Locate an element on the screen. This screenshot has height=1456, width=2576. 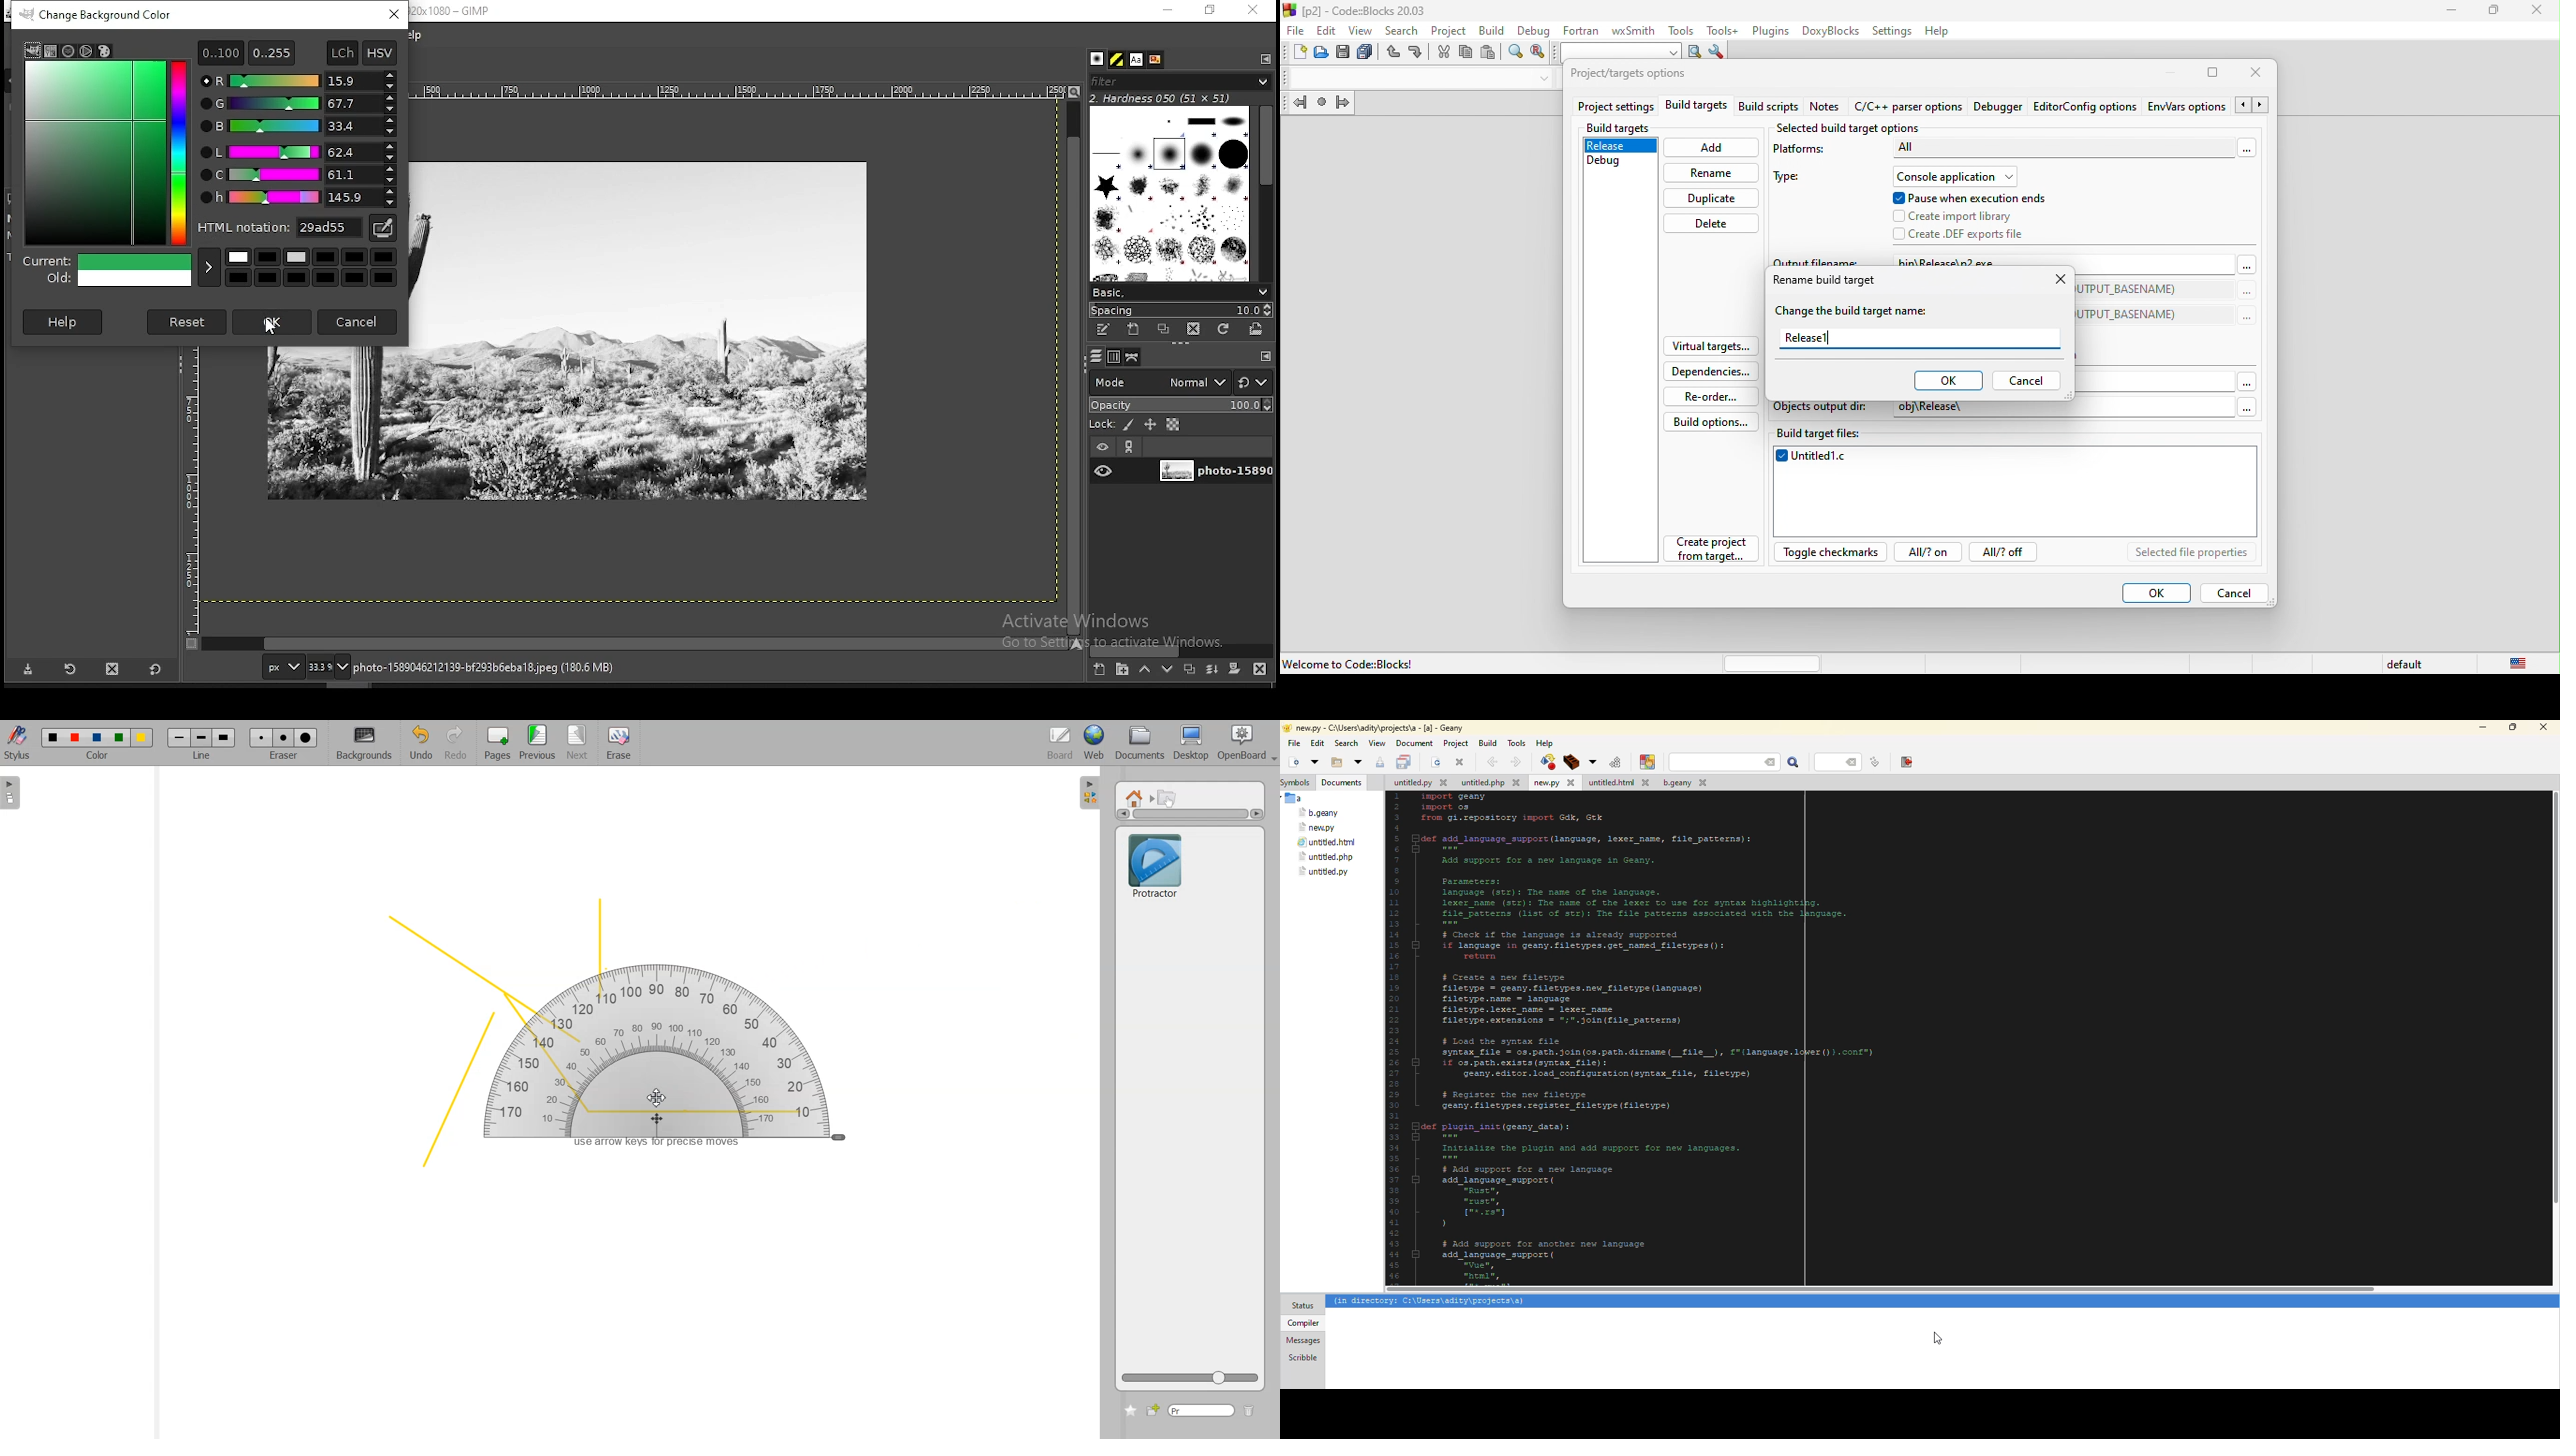
Type window is located at coordinates (1201, 1411).